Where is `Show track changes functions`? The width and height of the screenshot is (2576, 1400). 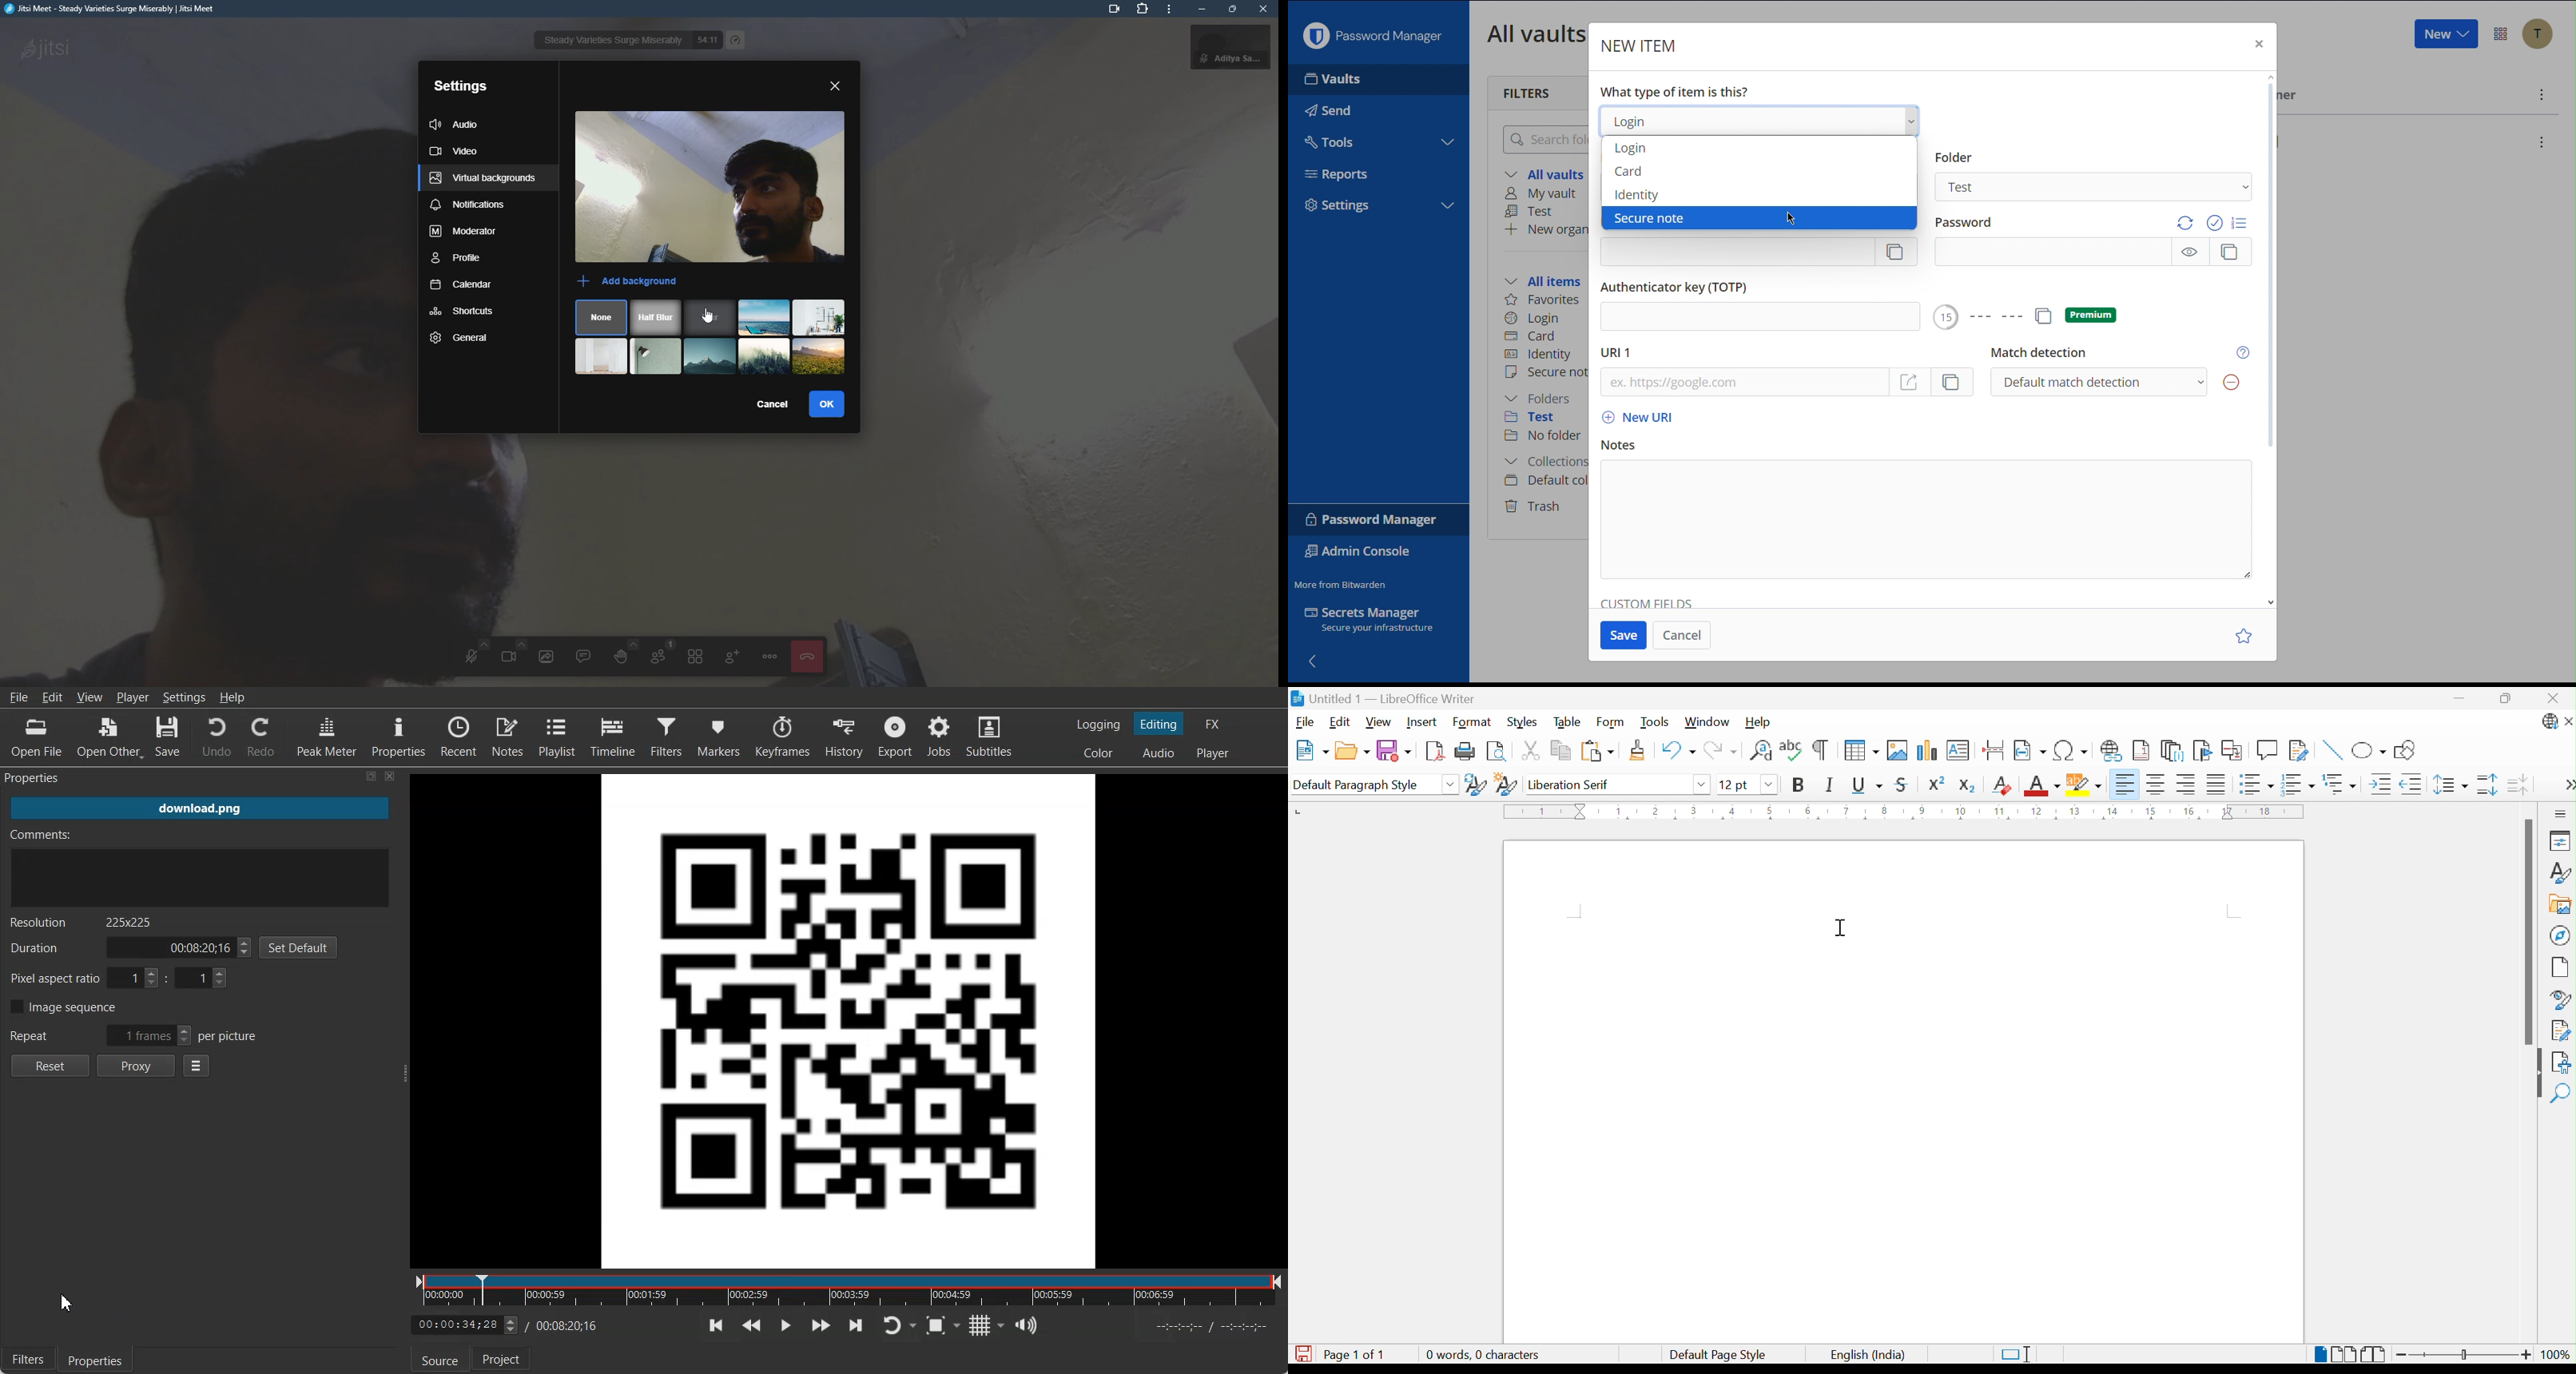
Show track changes functions is located at coordinates (2299, 751).